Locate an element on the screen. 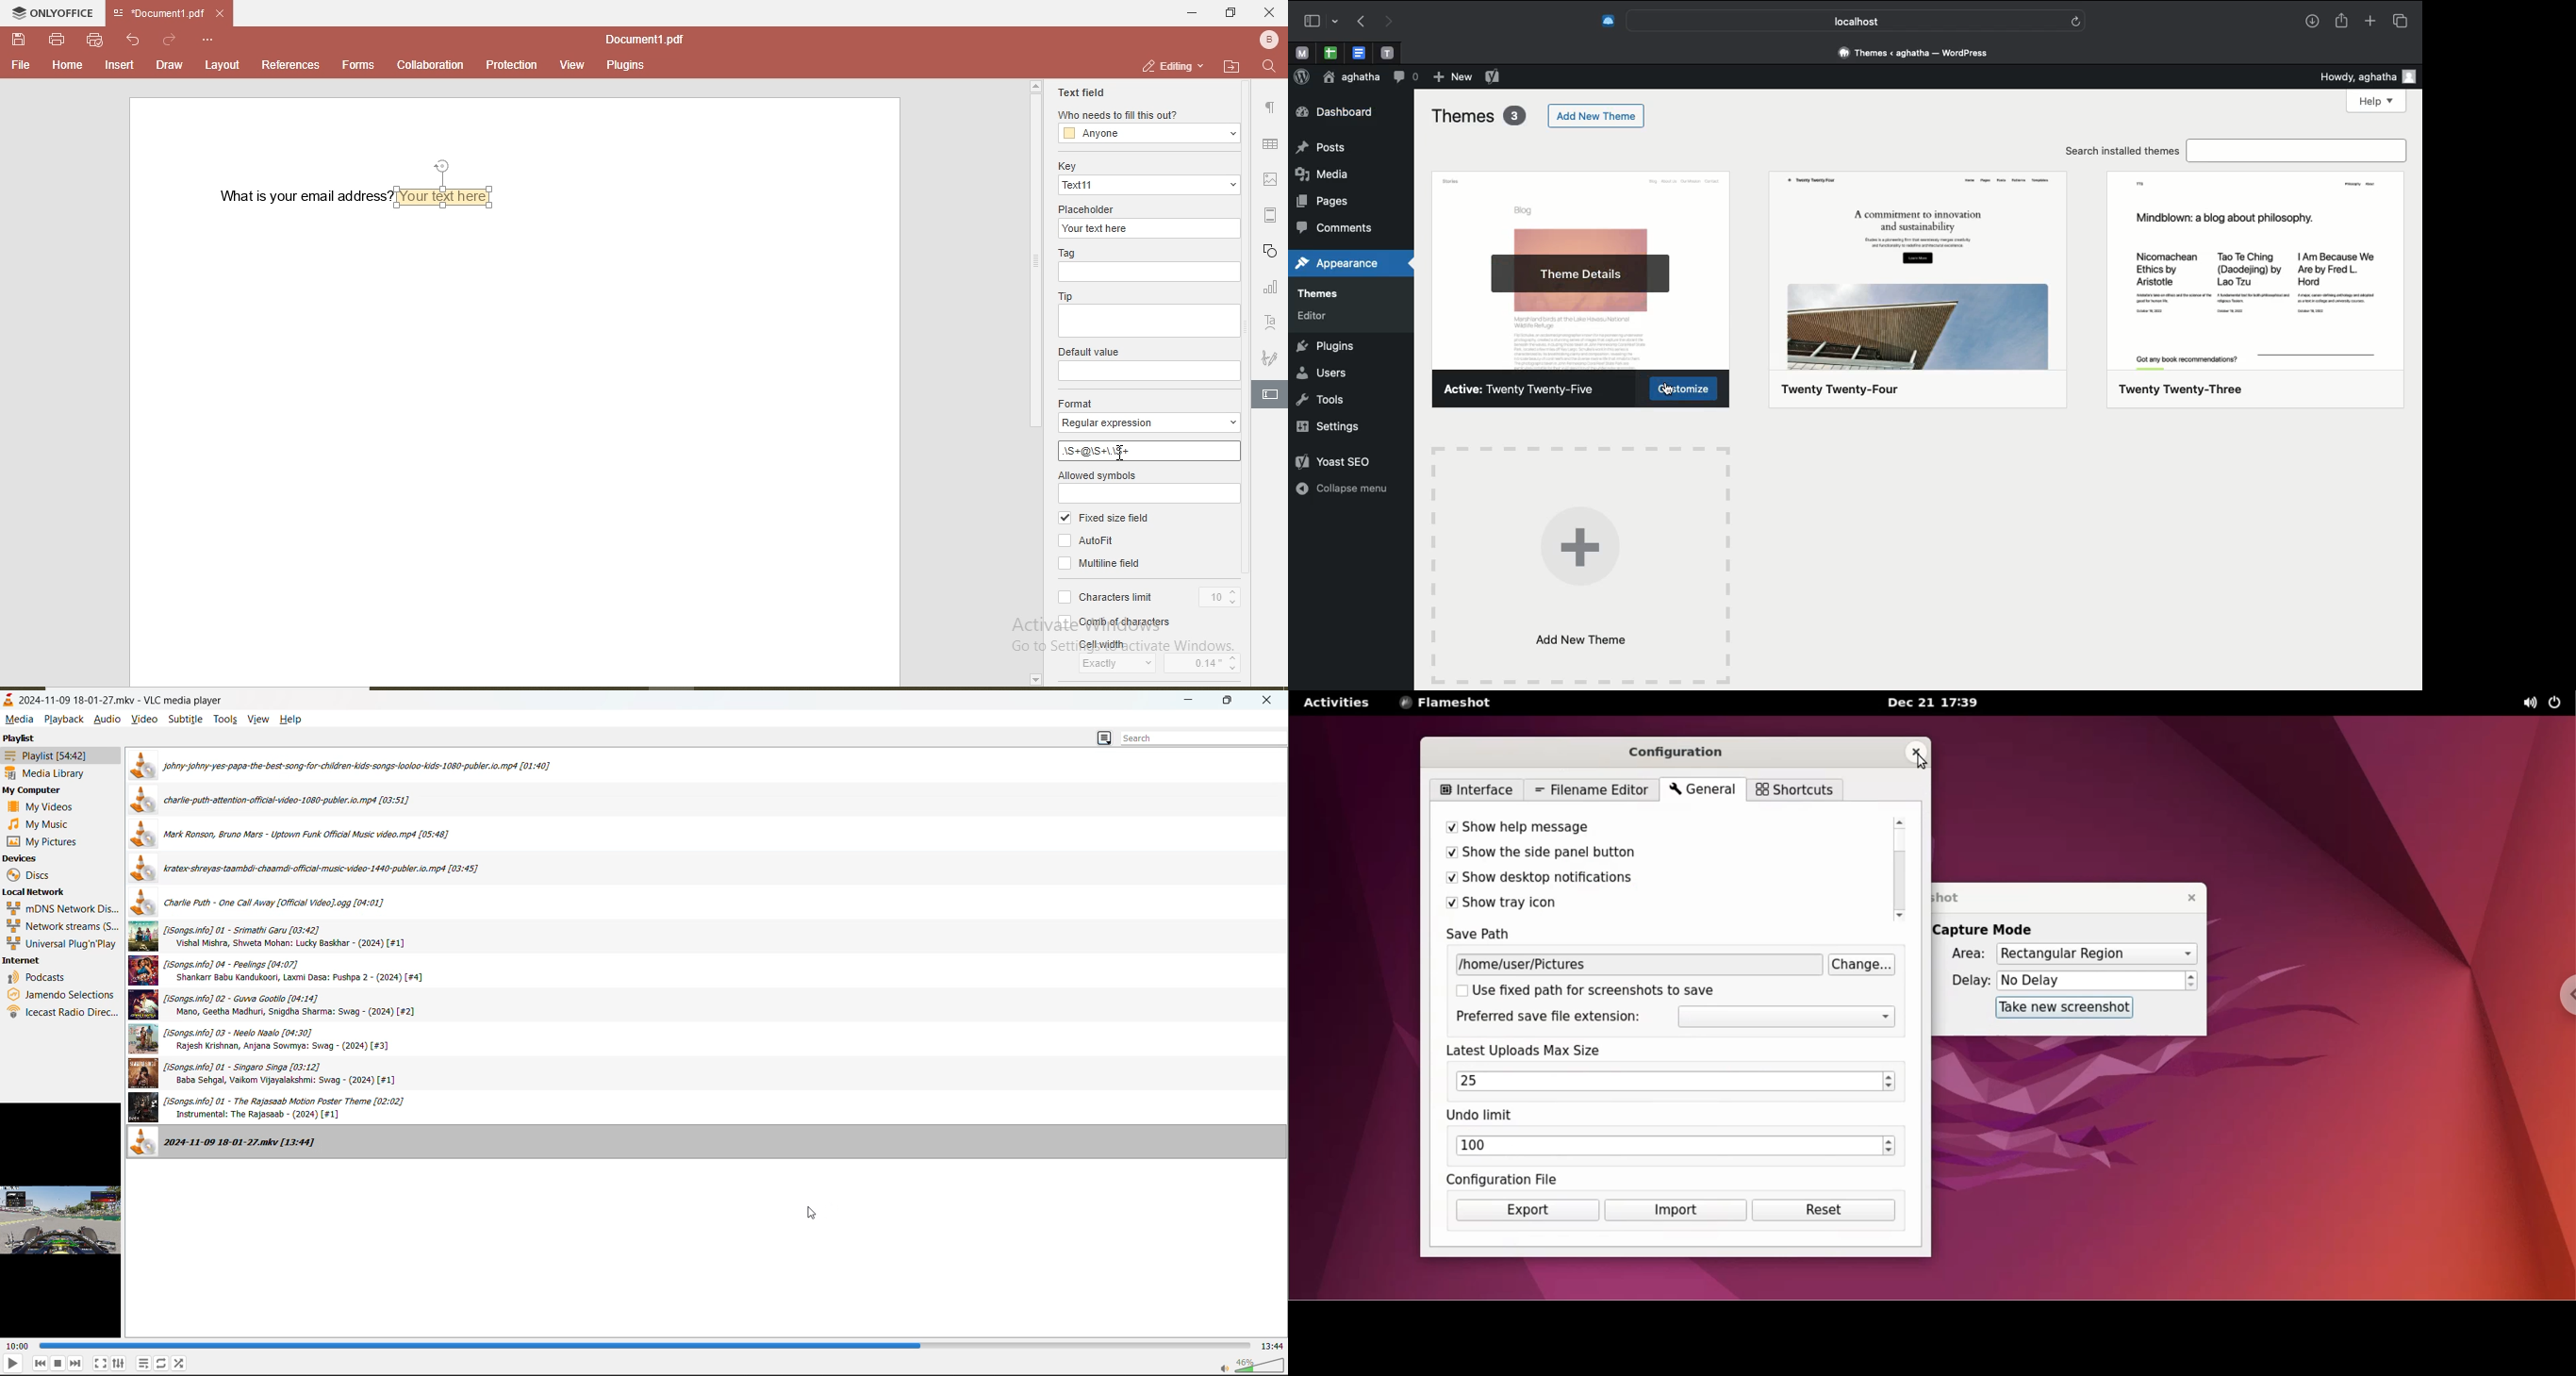  video is located at coordinates (147, 719).